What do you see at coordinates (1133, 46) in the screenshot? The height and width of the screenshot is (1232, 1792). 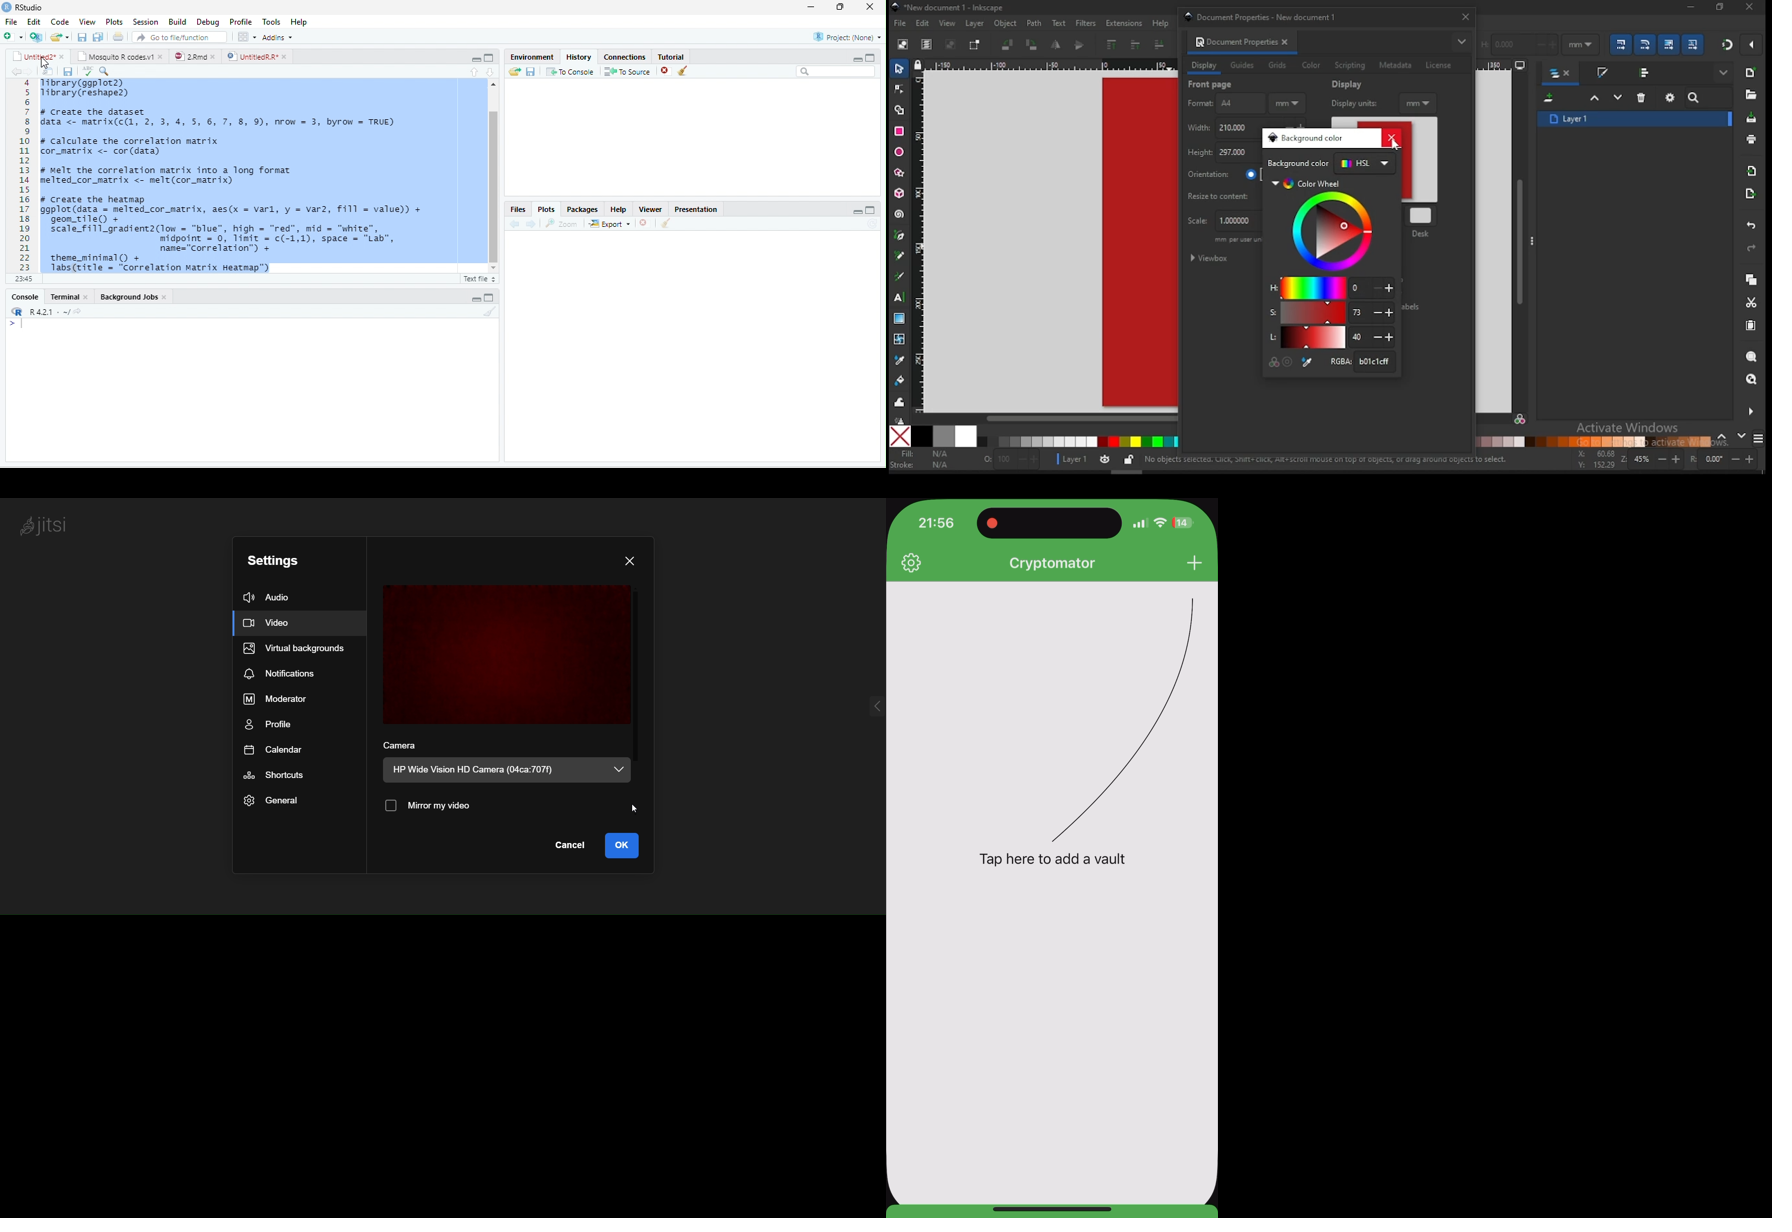 I see `raise` at bounding box center [1133, 46].